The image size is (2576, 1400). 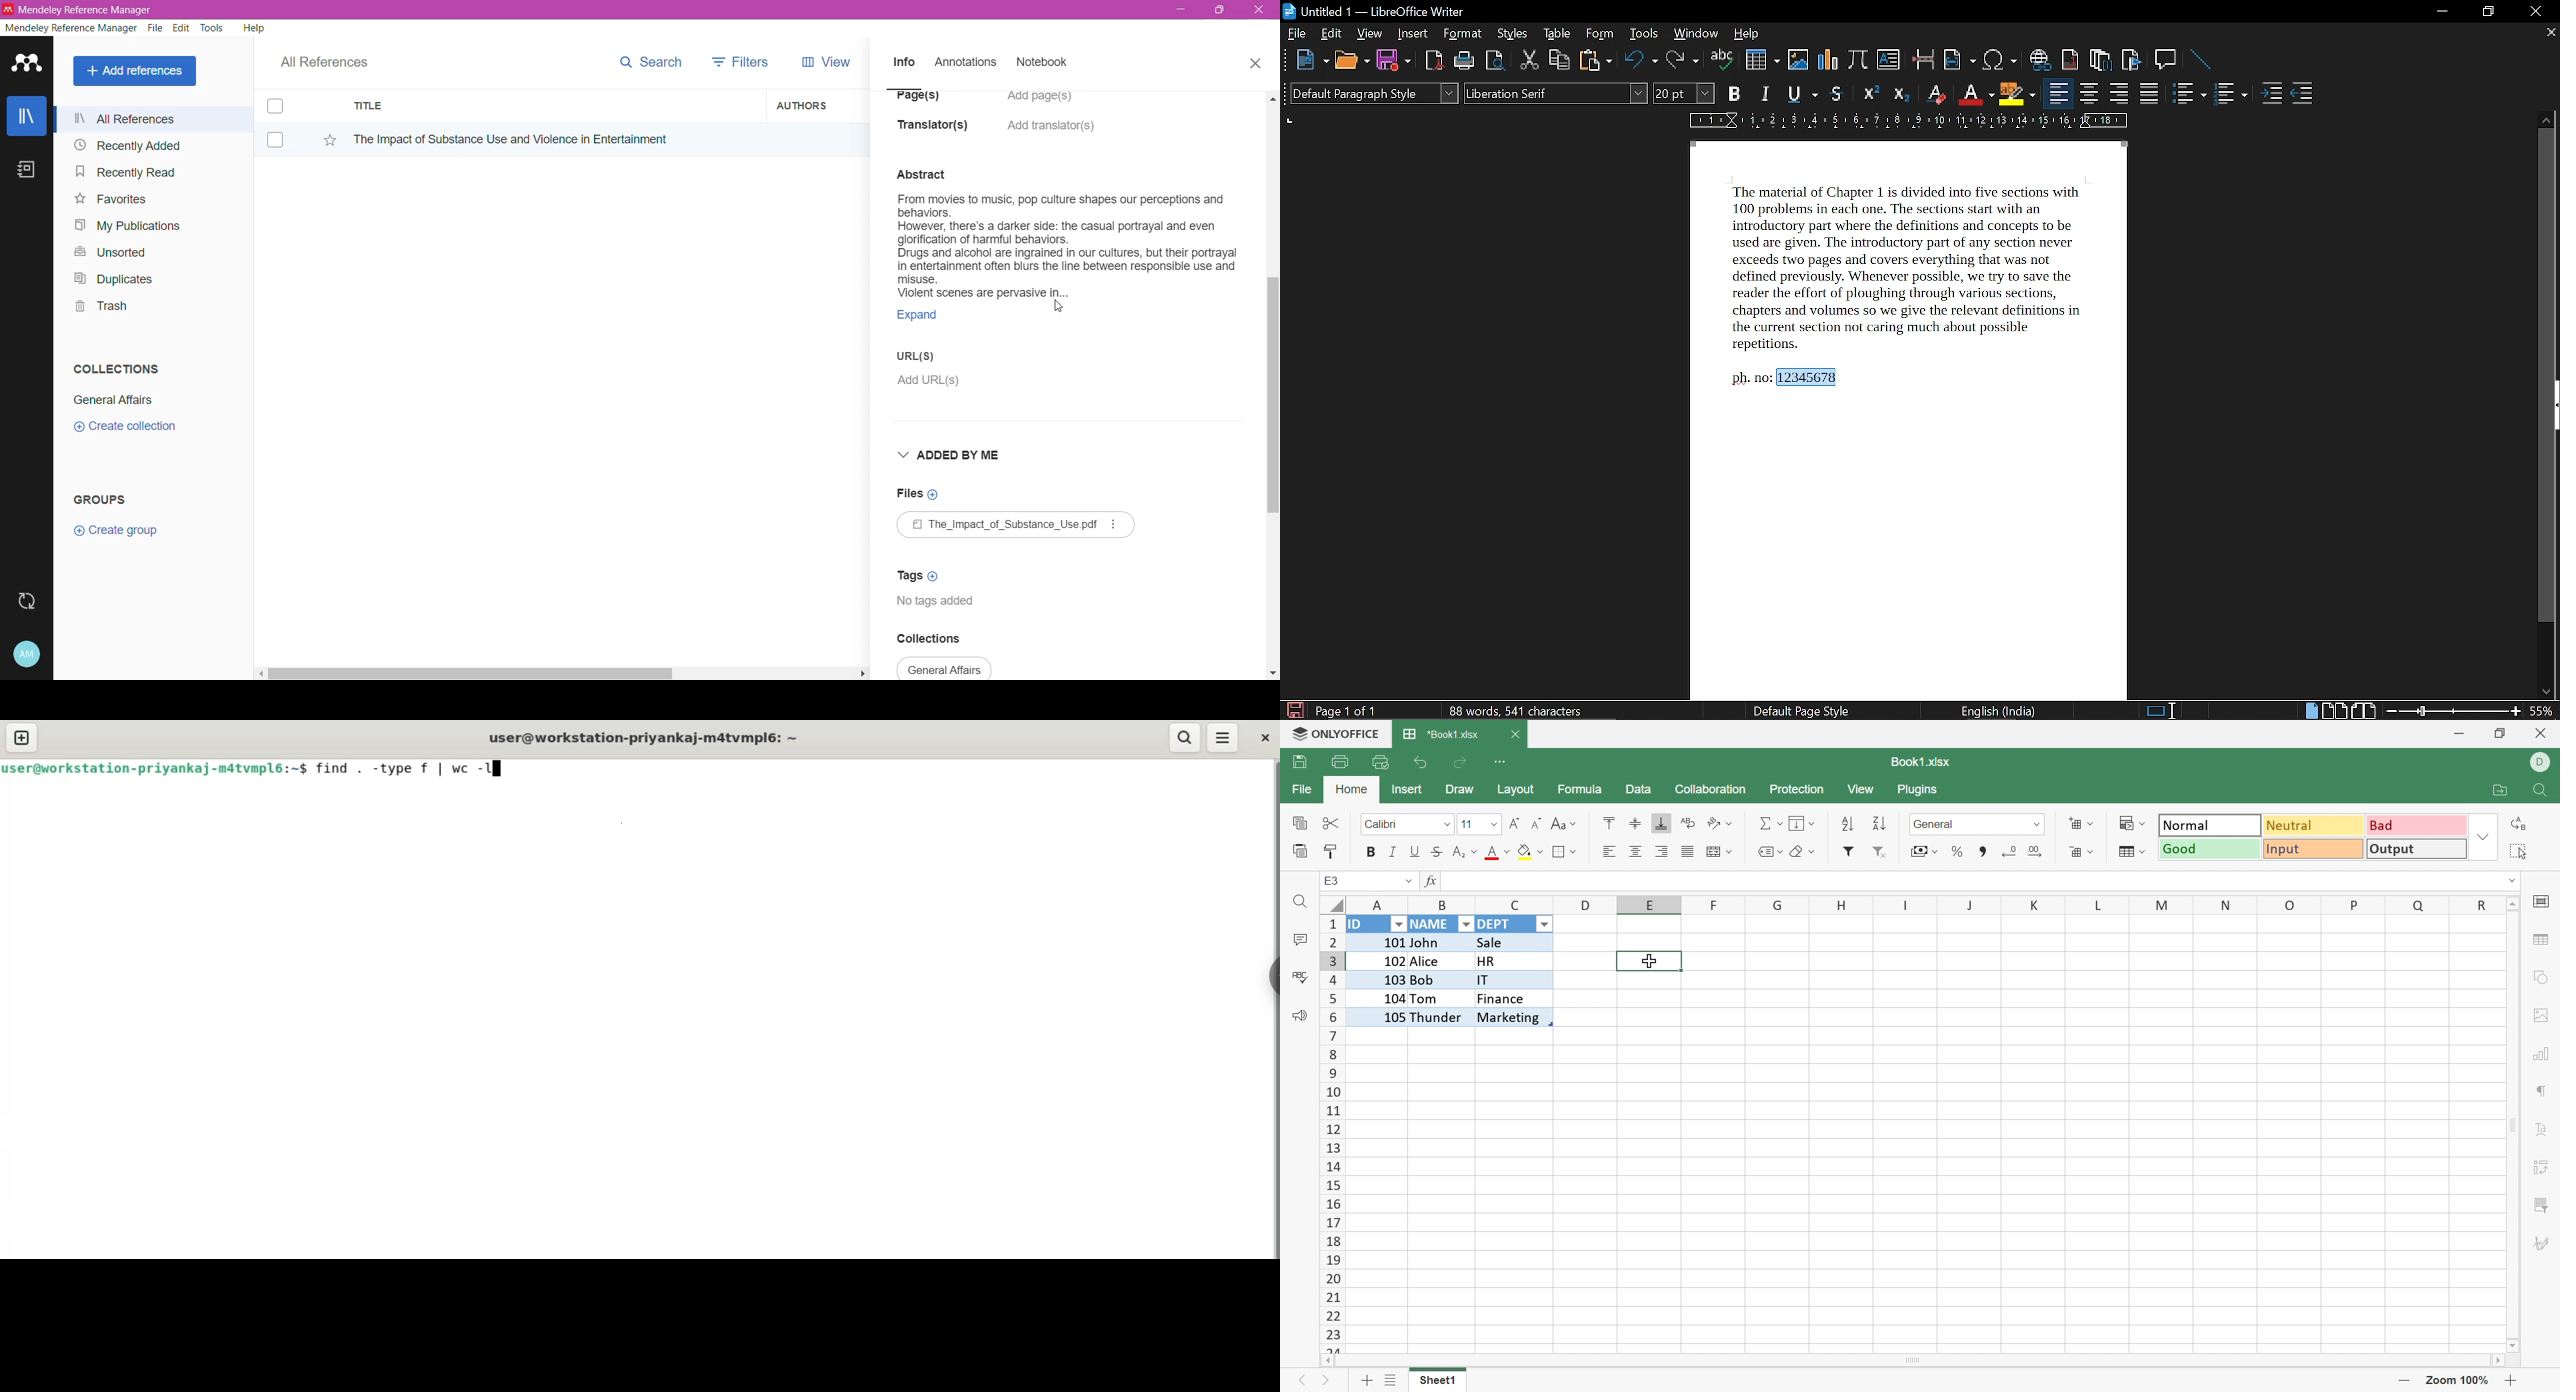 I want to click on Scroll Bar, so click(x=2513, y=1124).